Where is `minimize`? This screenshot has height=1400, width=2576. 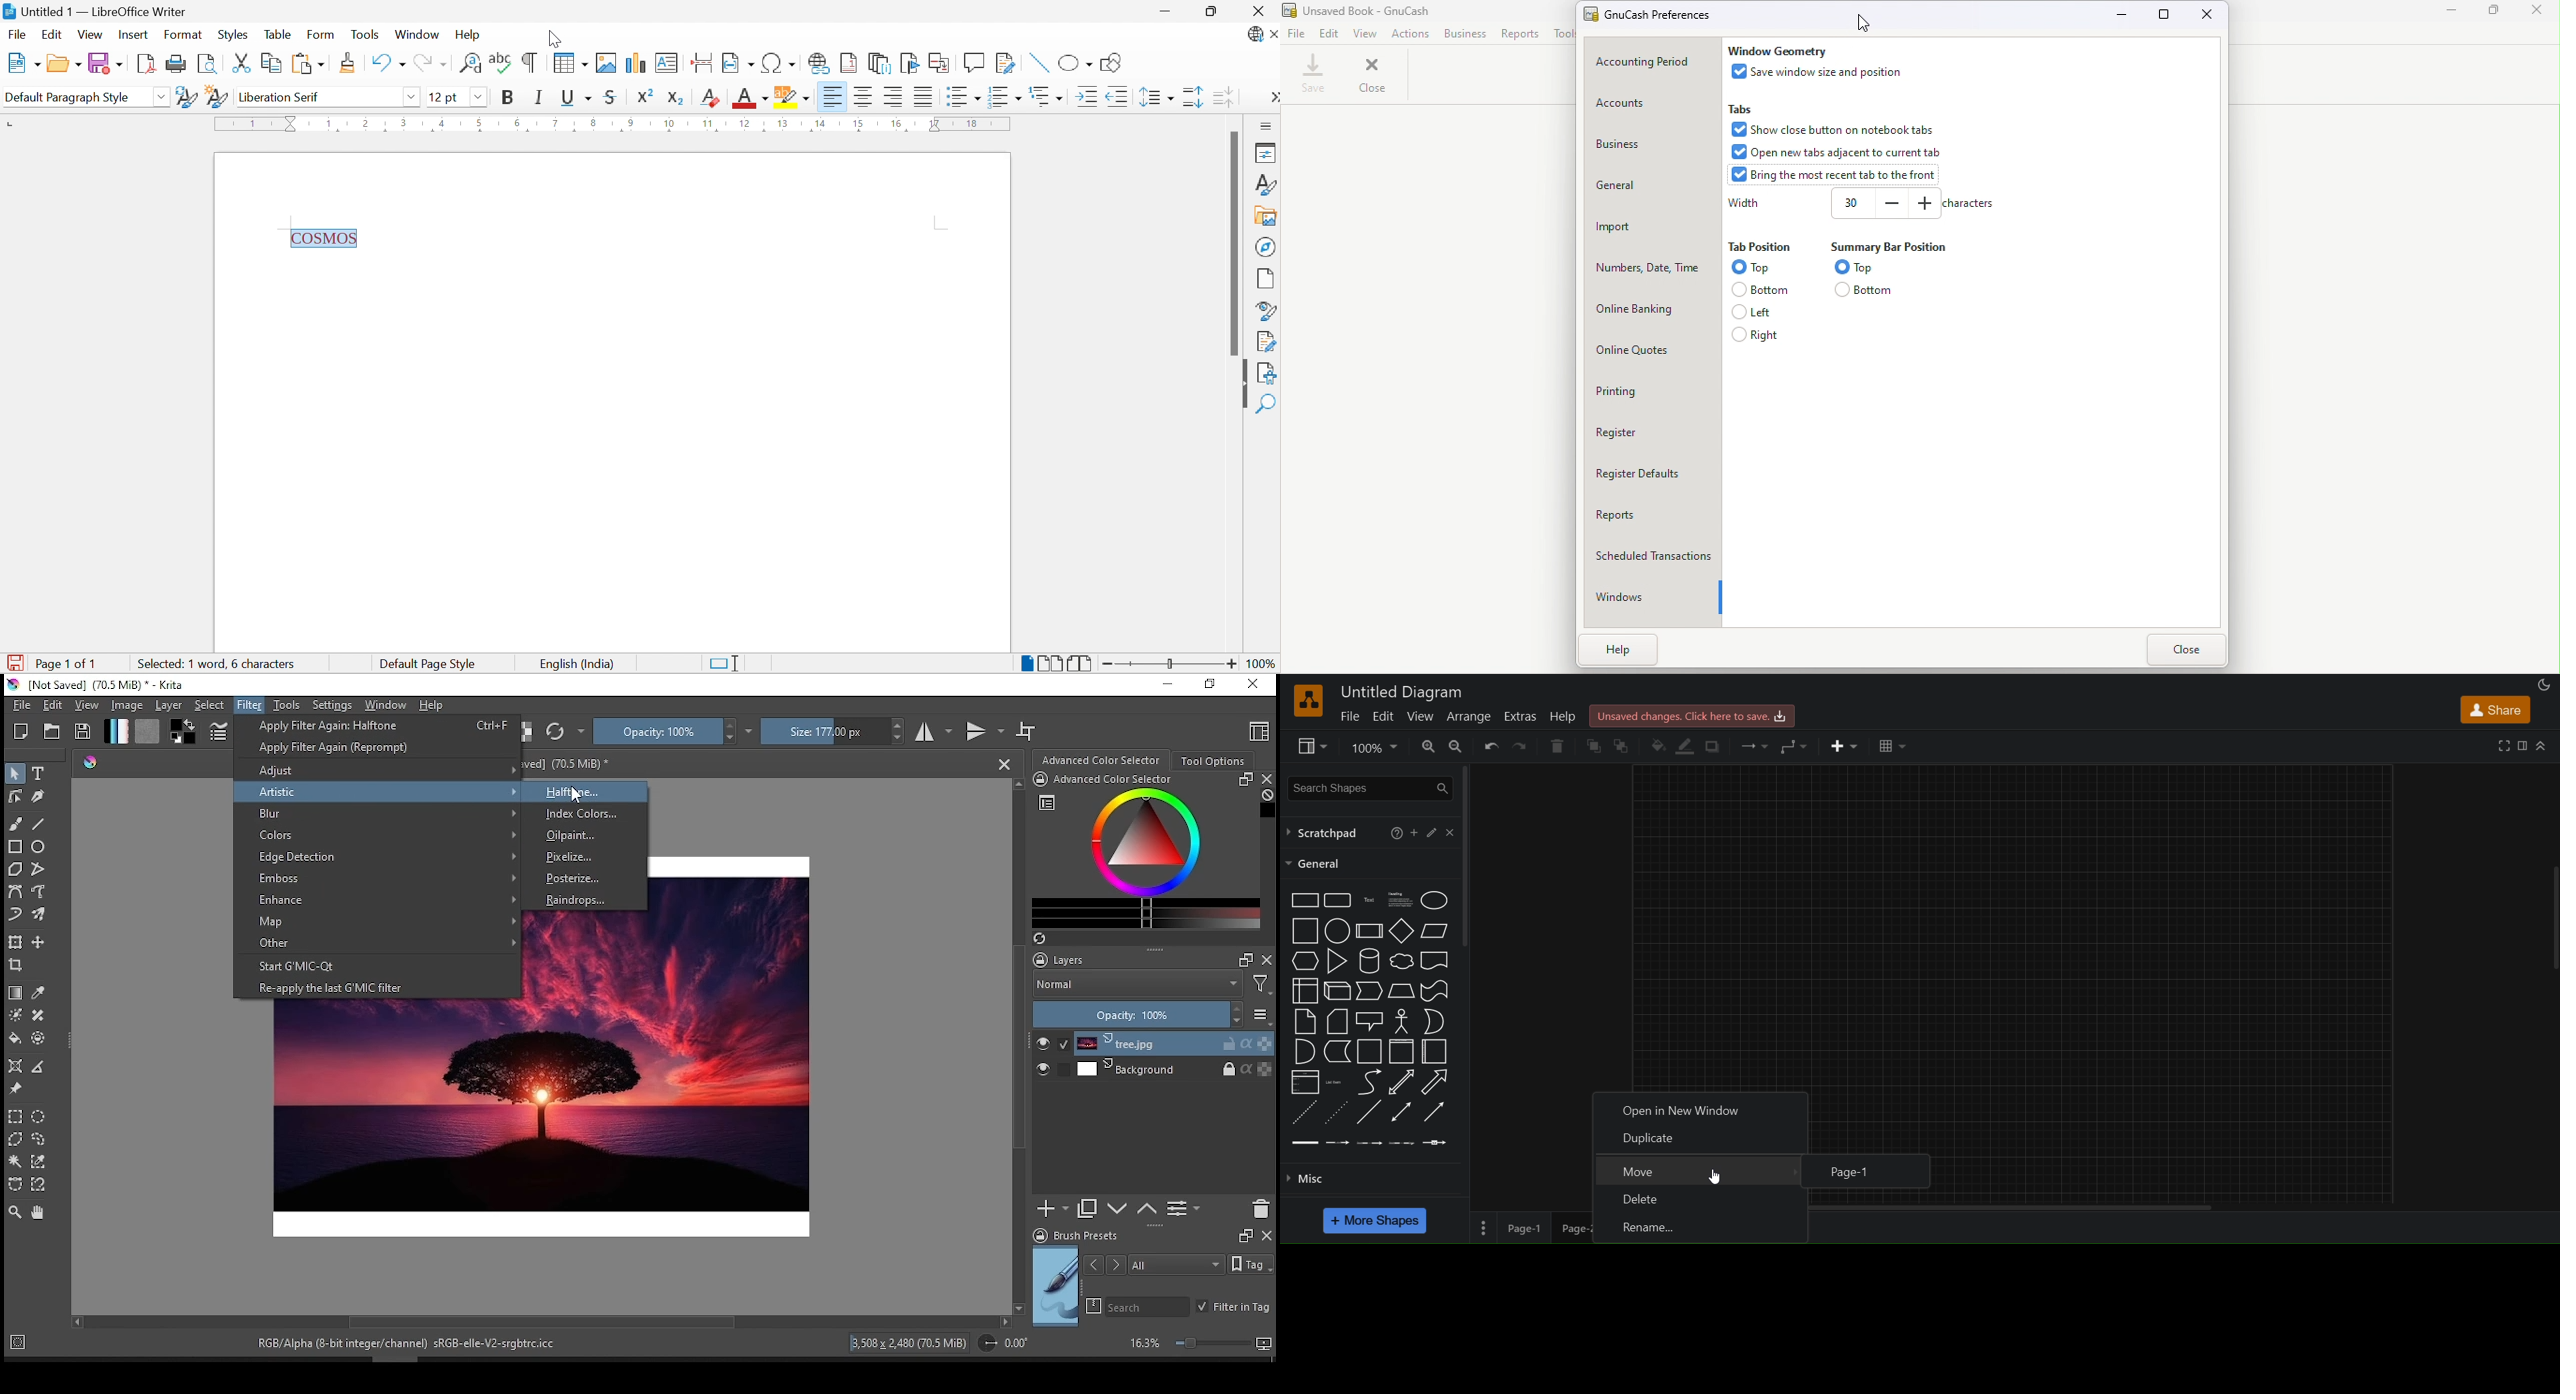
minimize is located at coordinates (1166, 684).